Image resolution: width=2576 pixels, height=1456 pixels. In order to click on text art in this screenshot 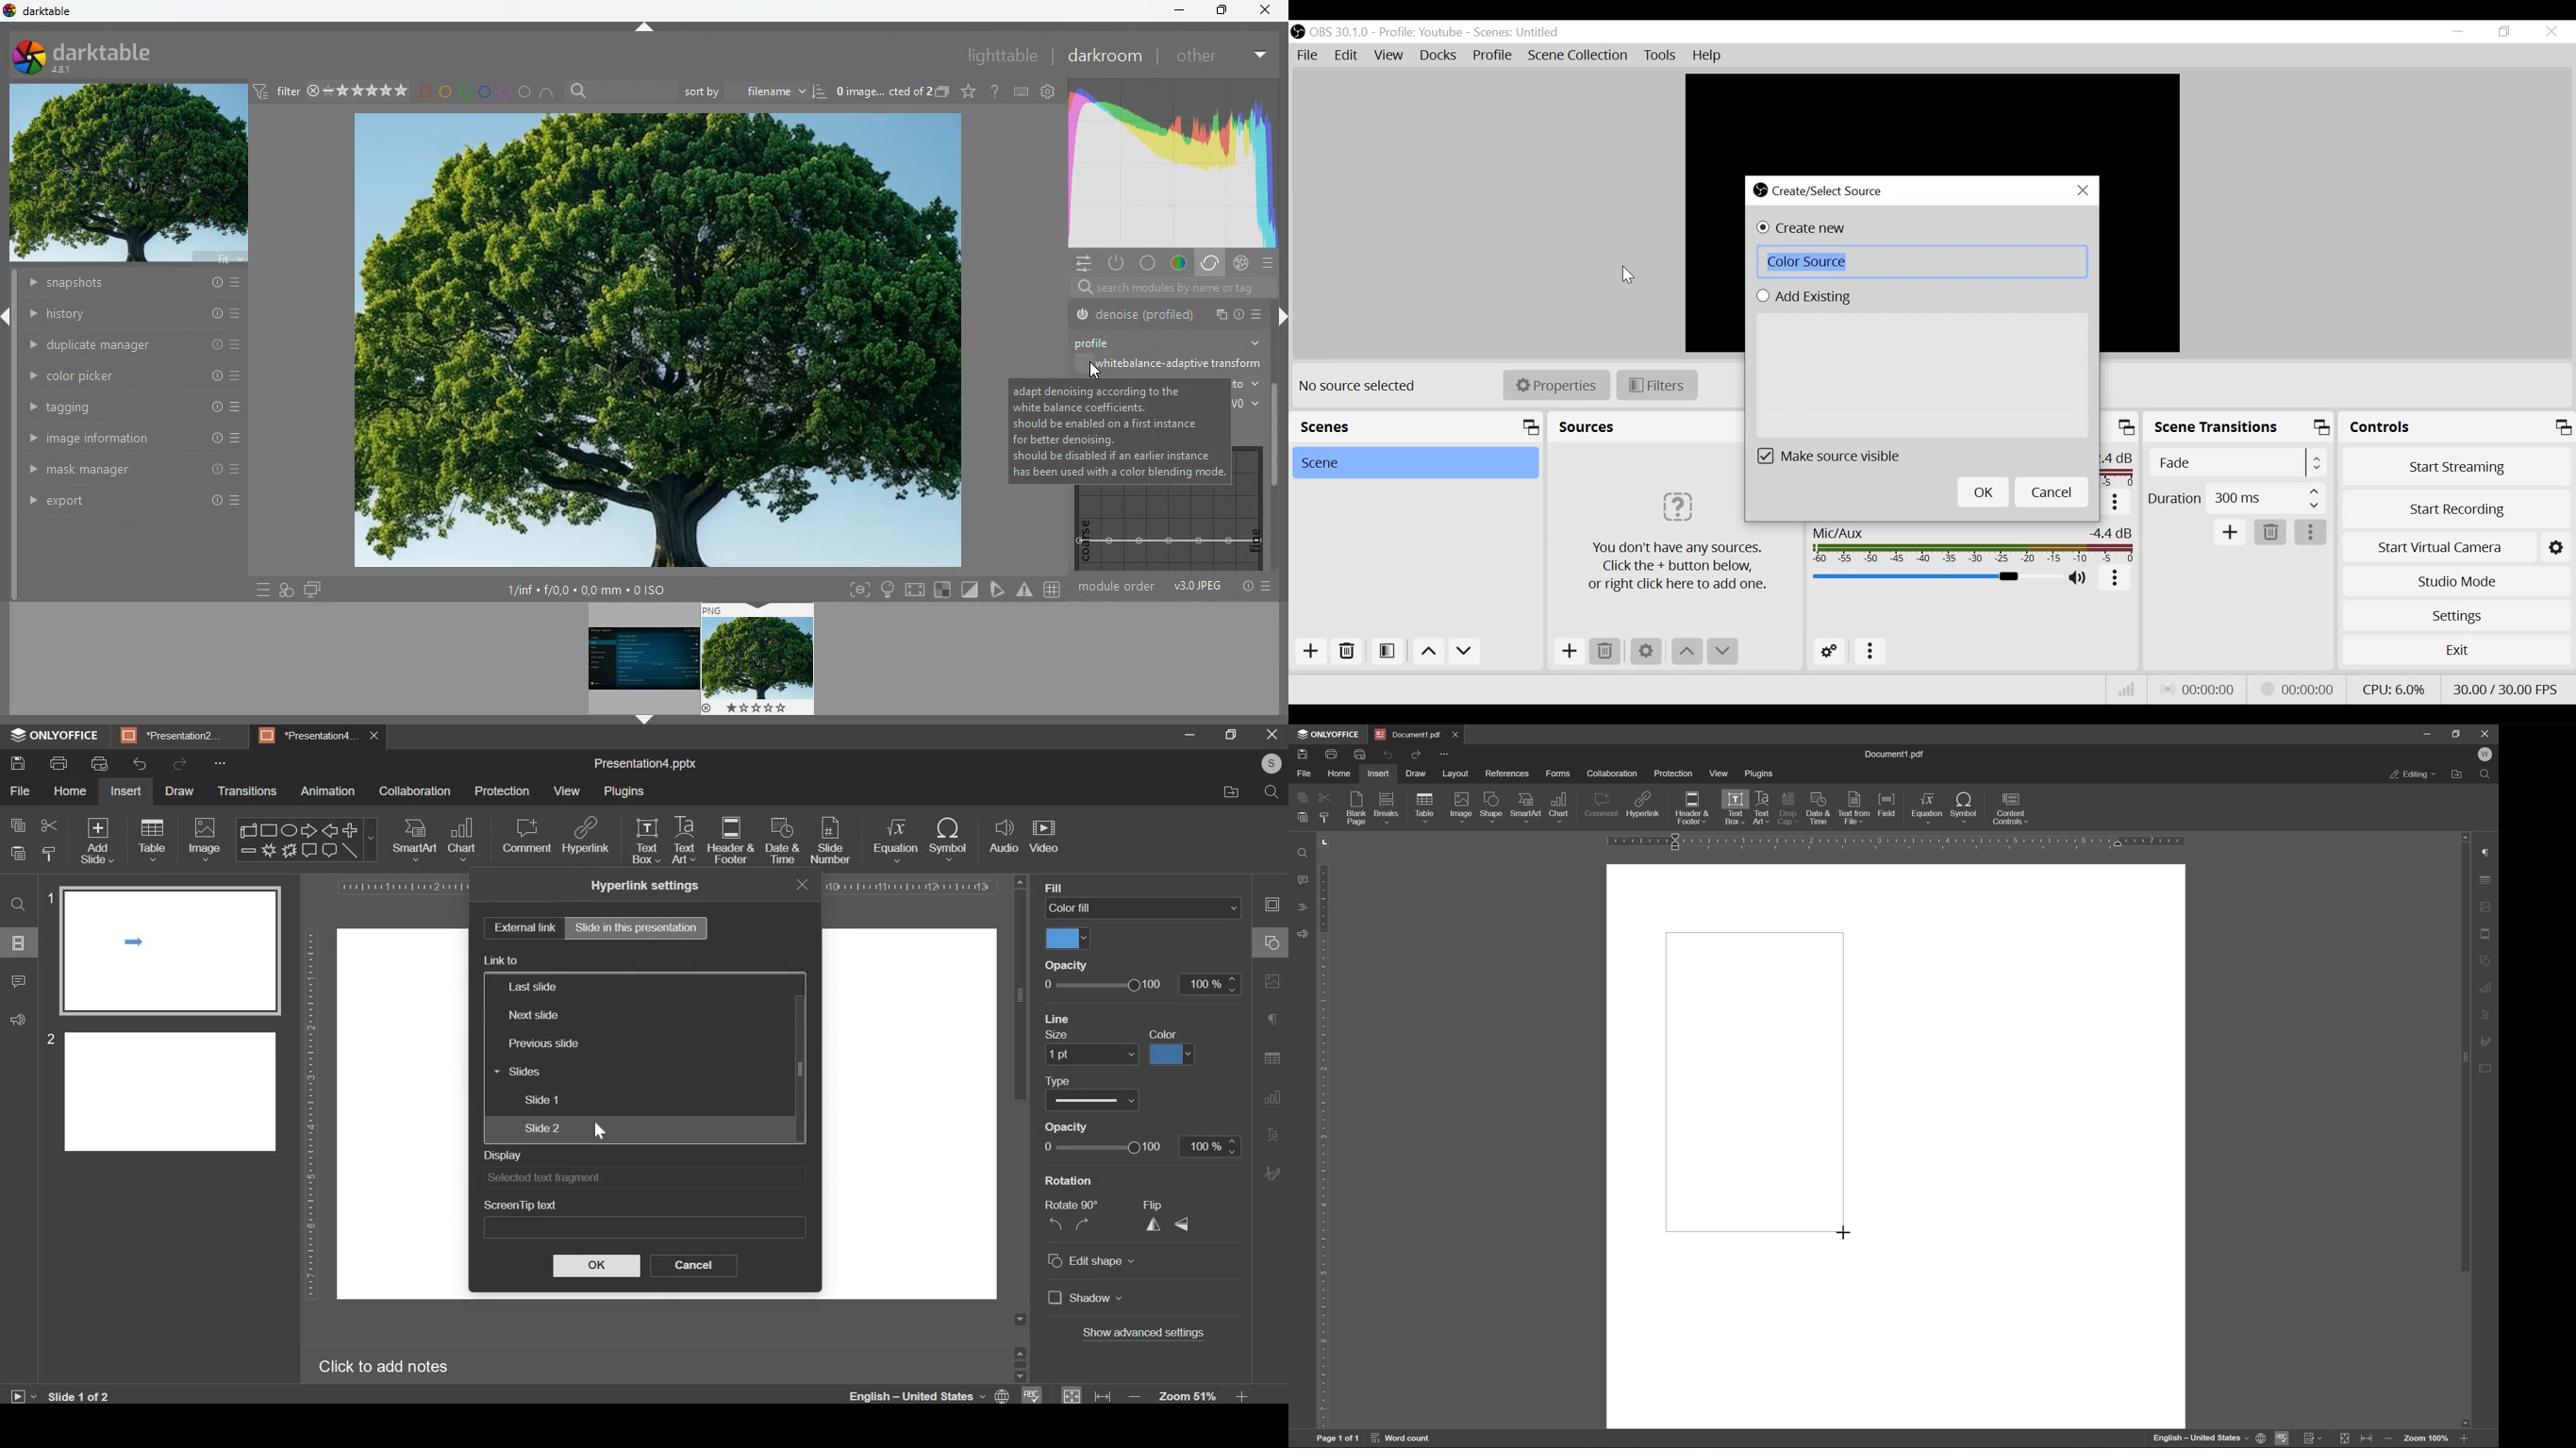, I will do `click(1762, 806)`.